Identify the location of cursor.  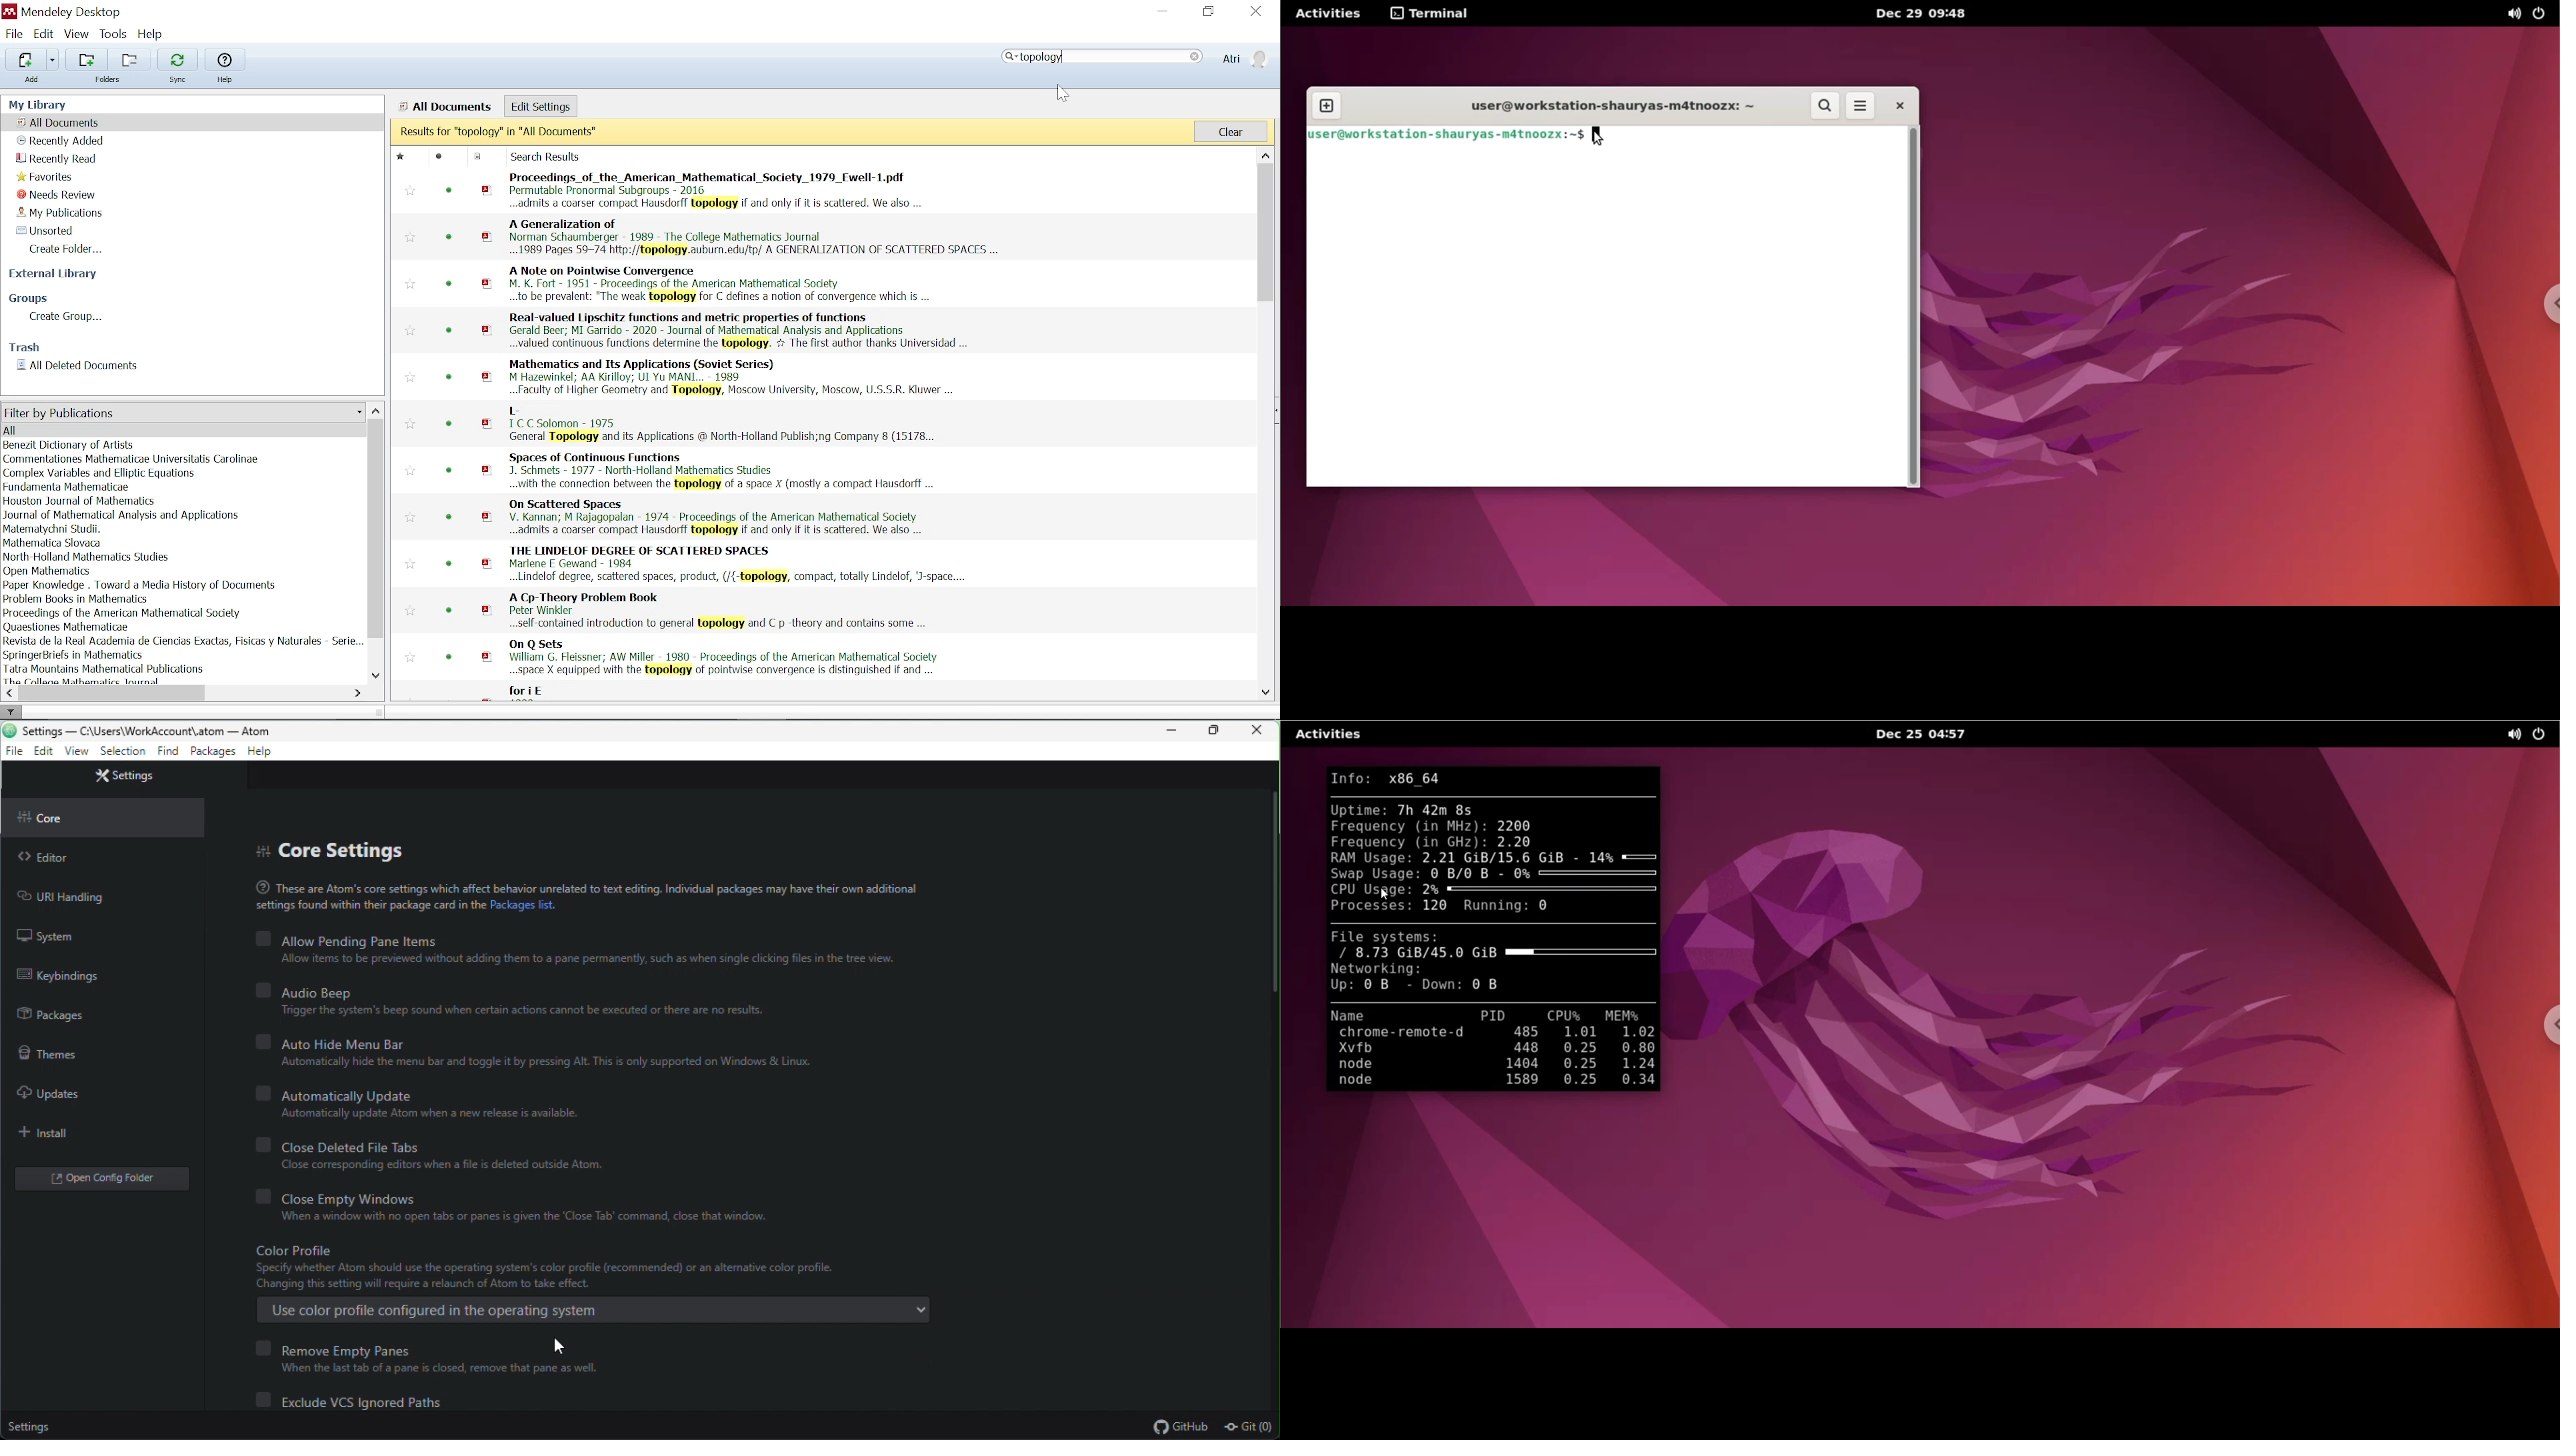
(1059, 94).